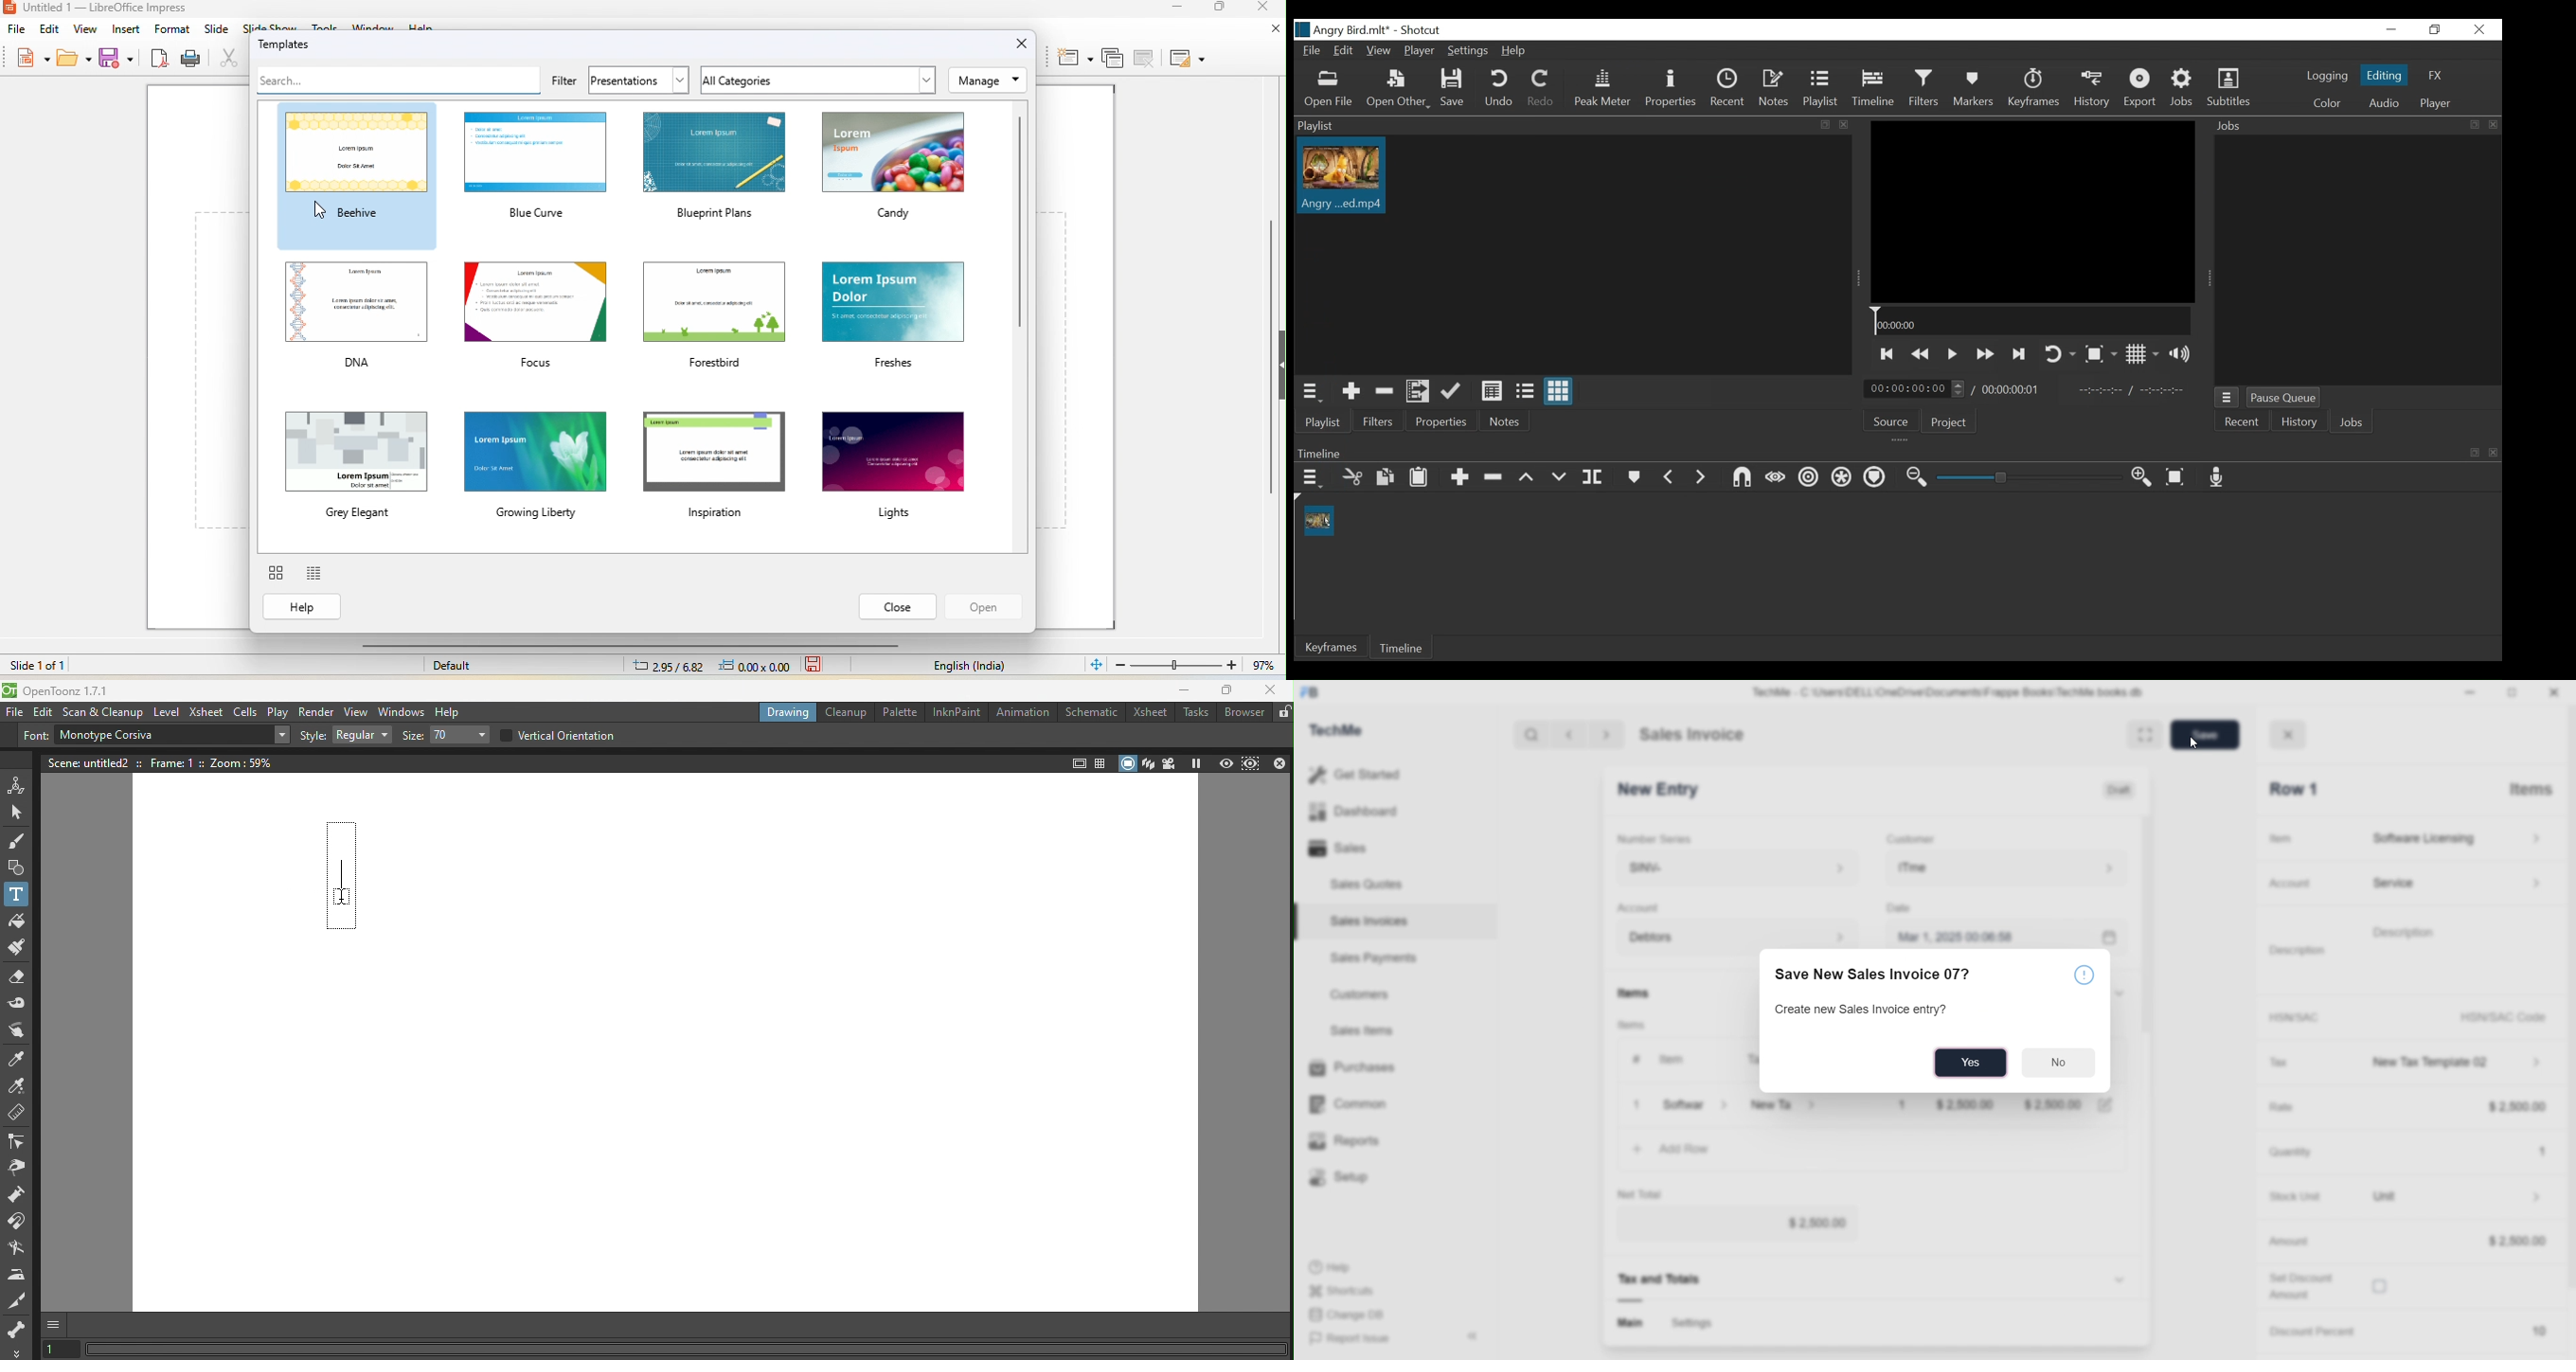  I want to click on forestbird, so click(715, 316).